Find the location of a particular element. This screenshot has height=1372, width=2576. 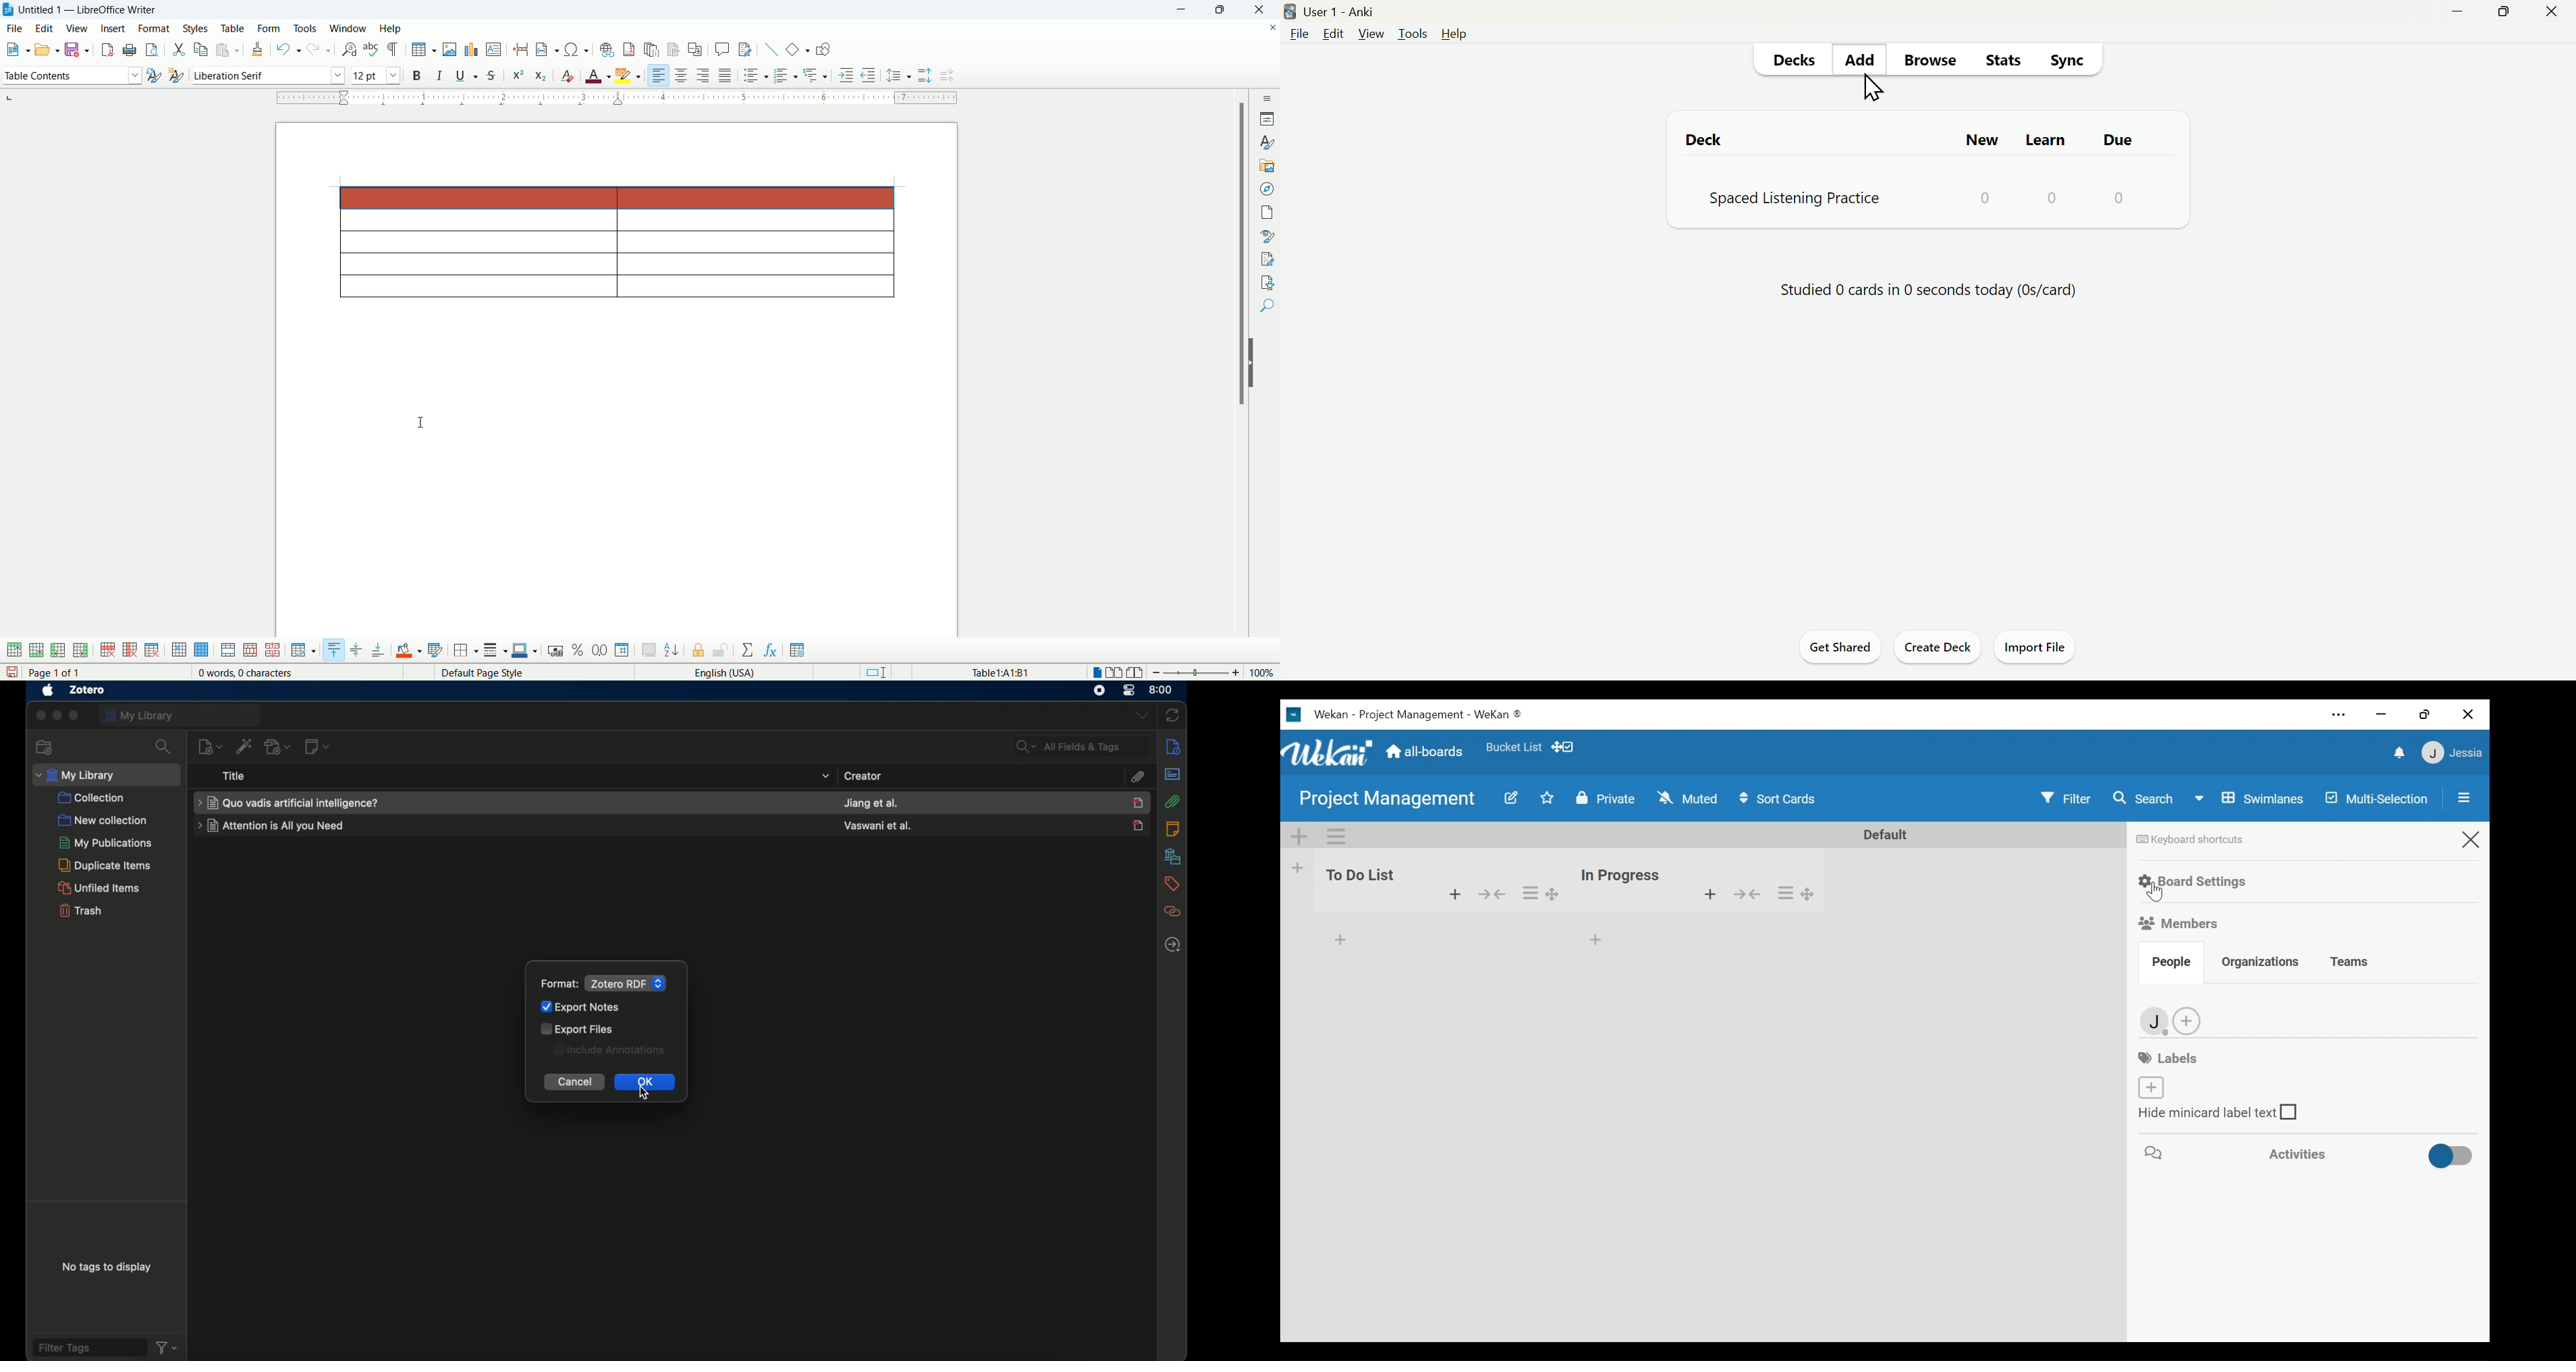

restore is located at coordinates (2424, 714).